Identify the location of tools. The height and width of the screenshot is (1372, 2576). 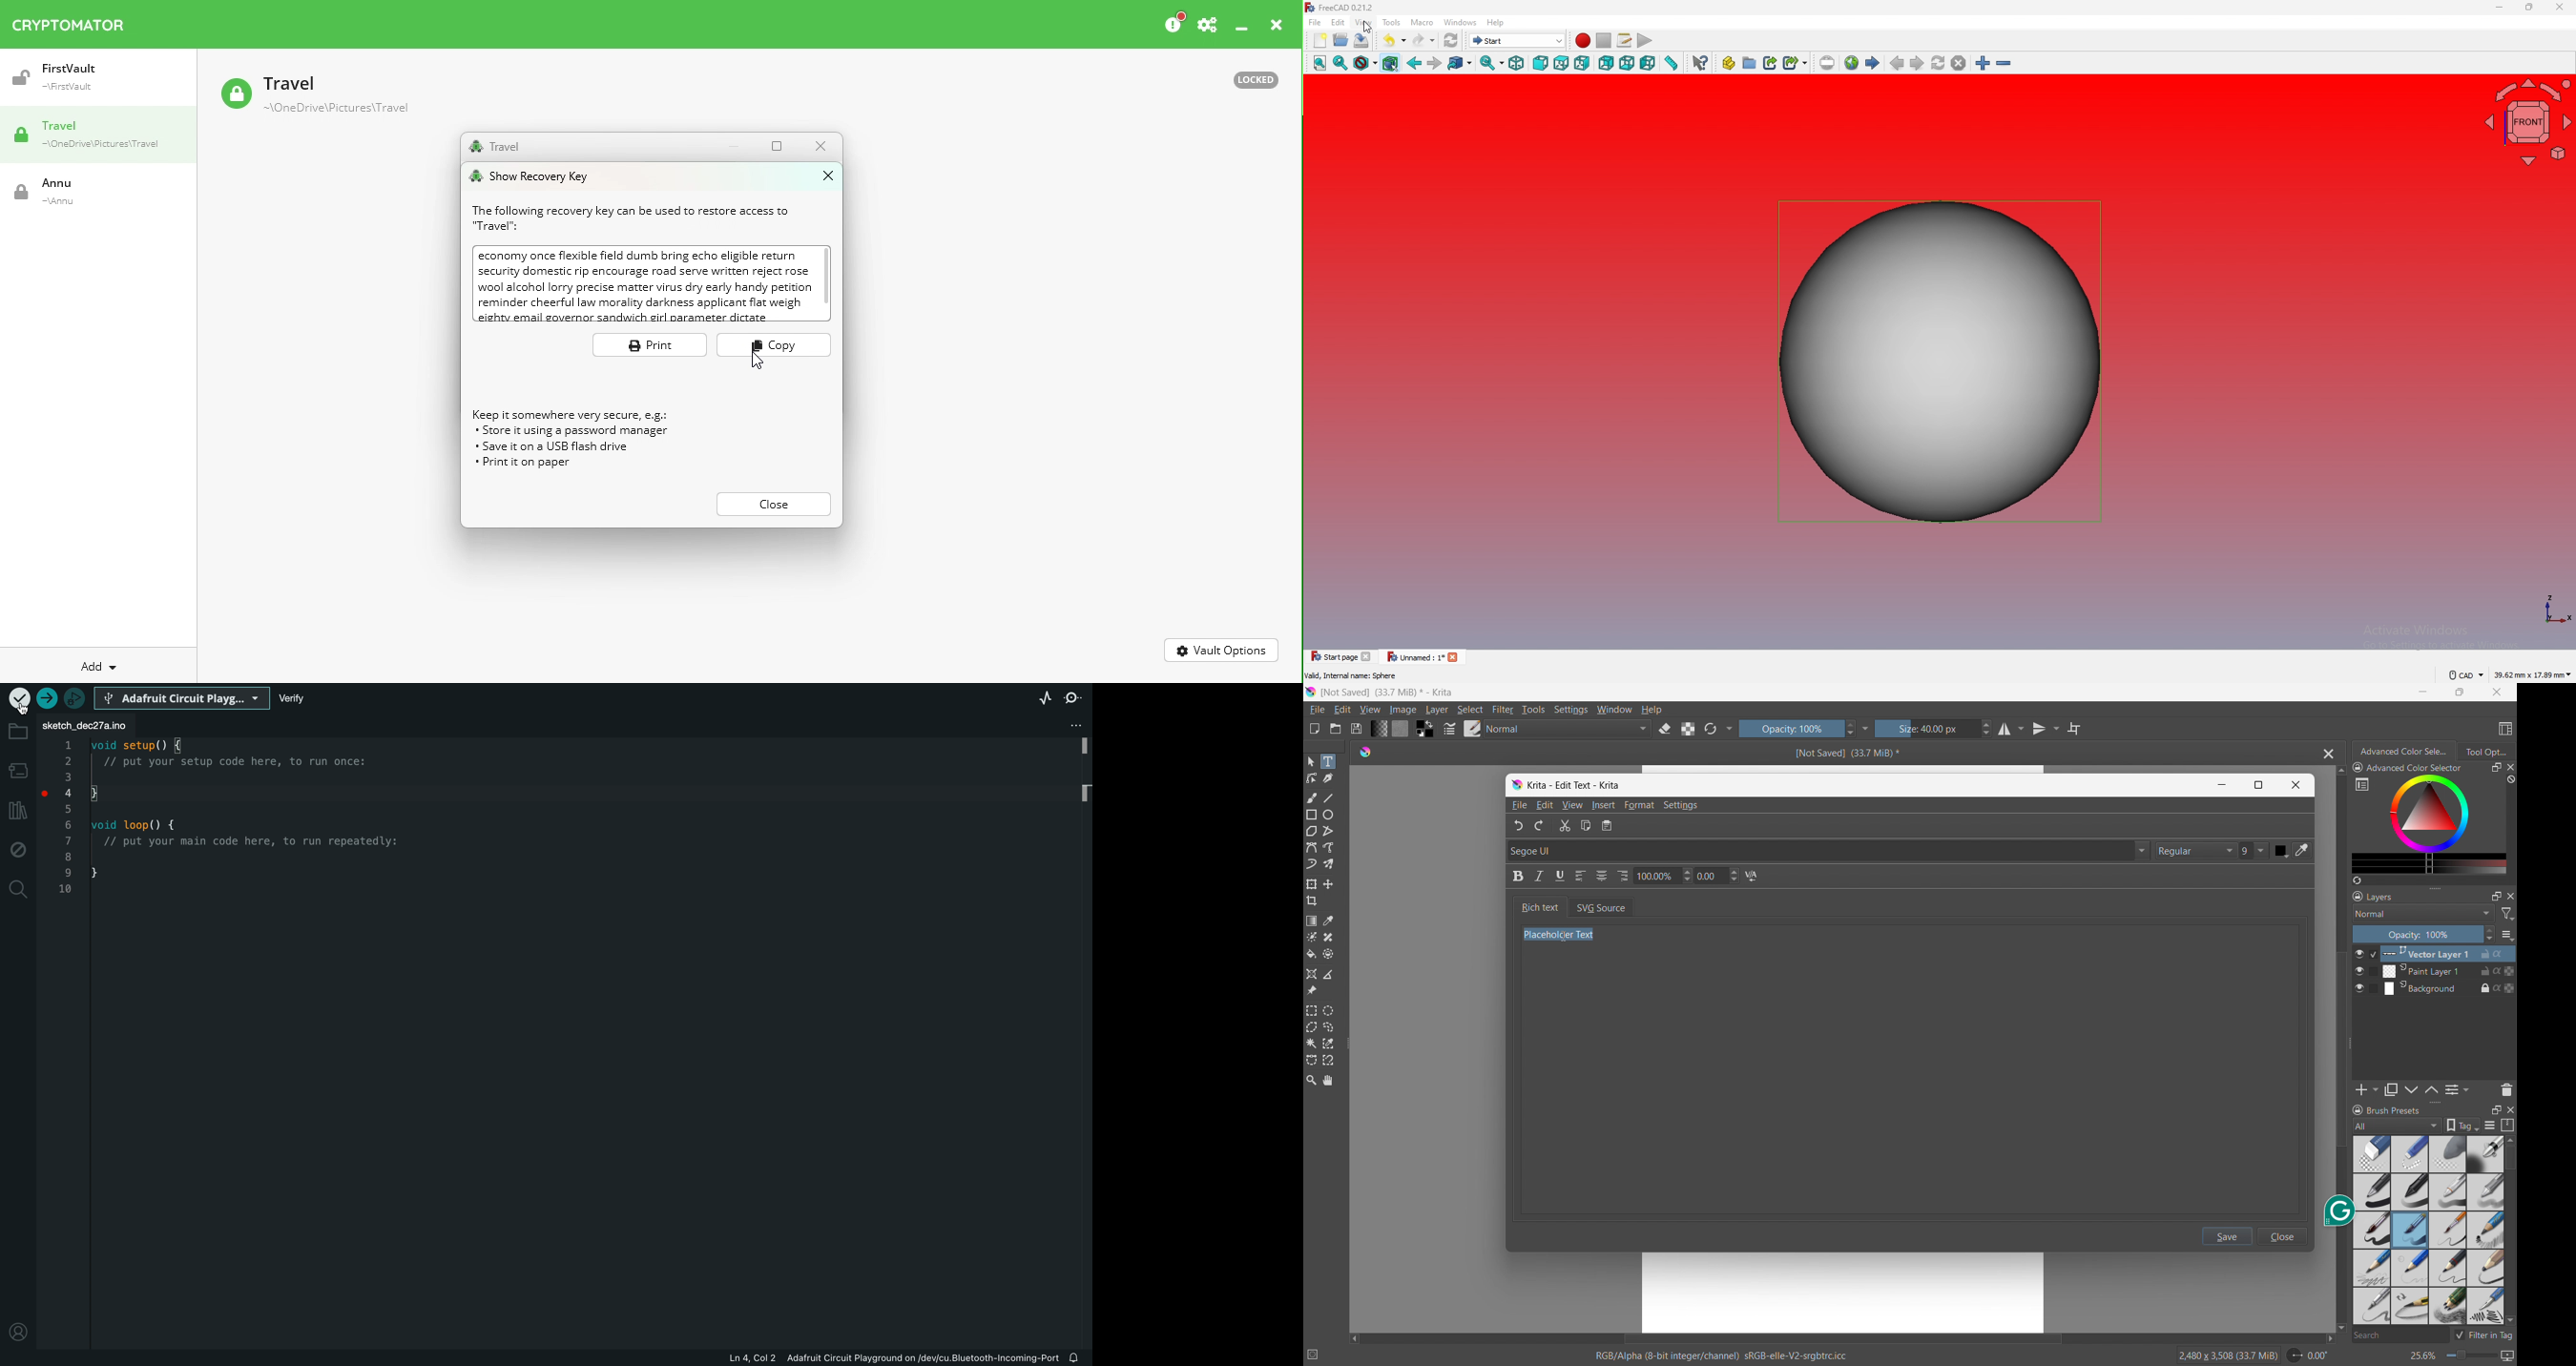
(1392, 23).